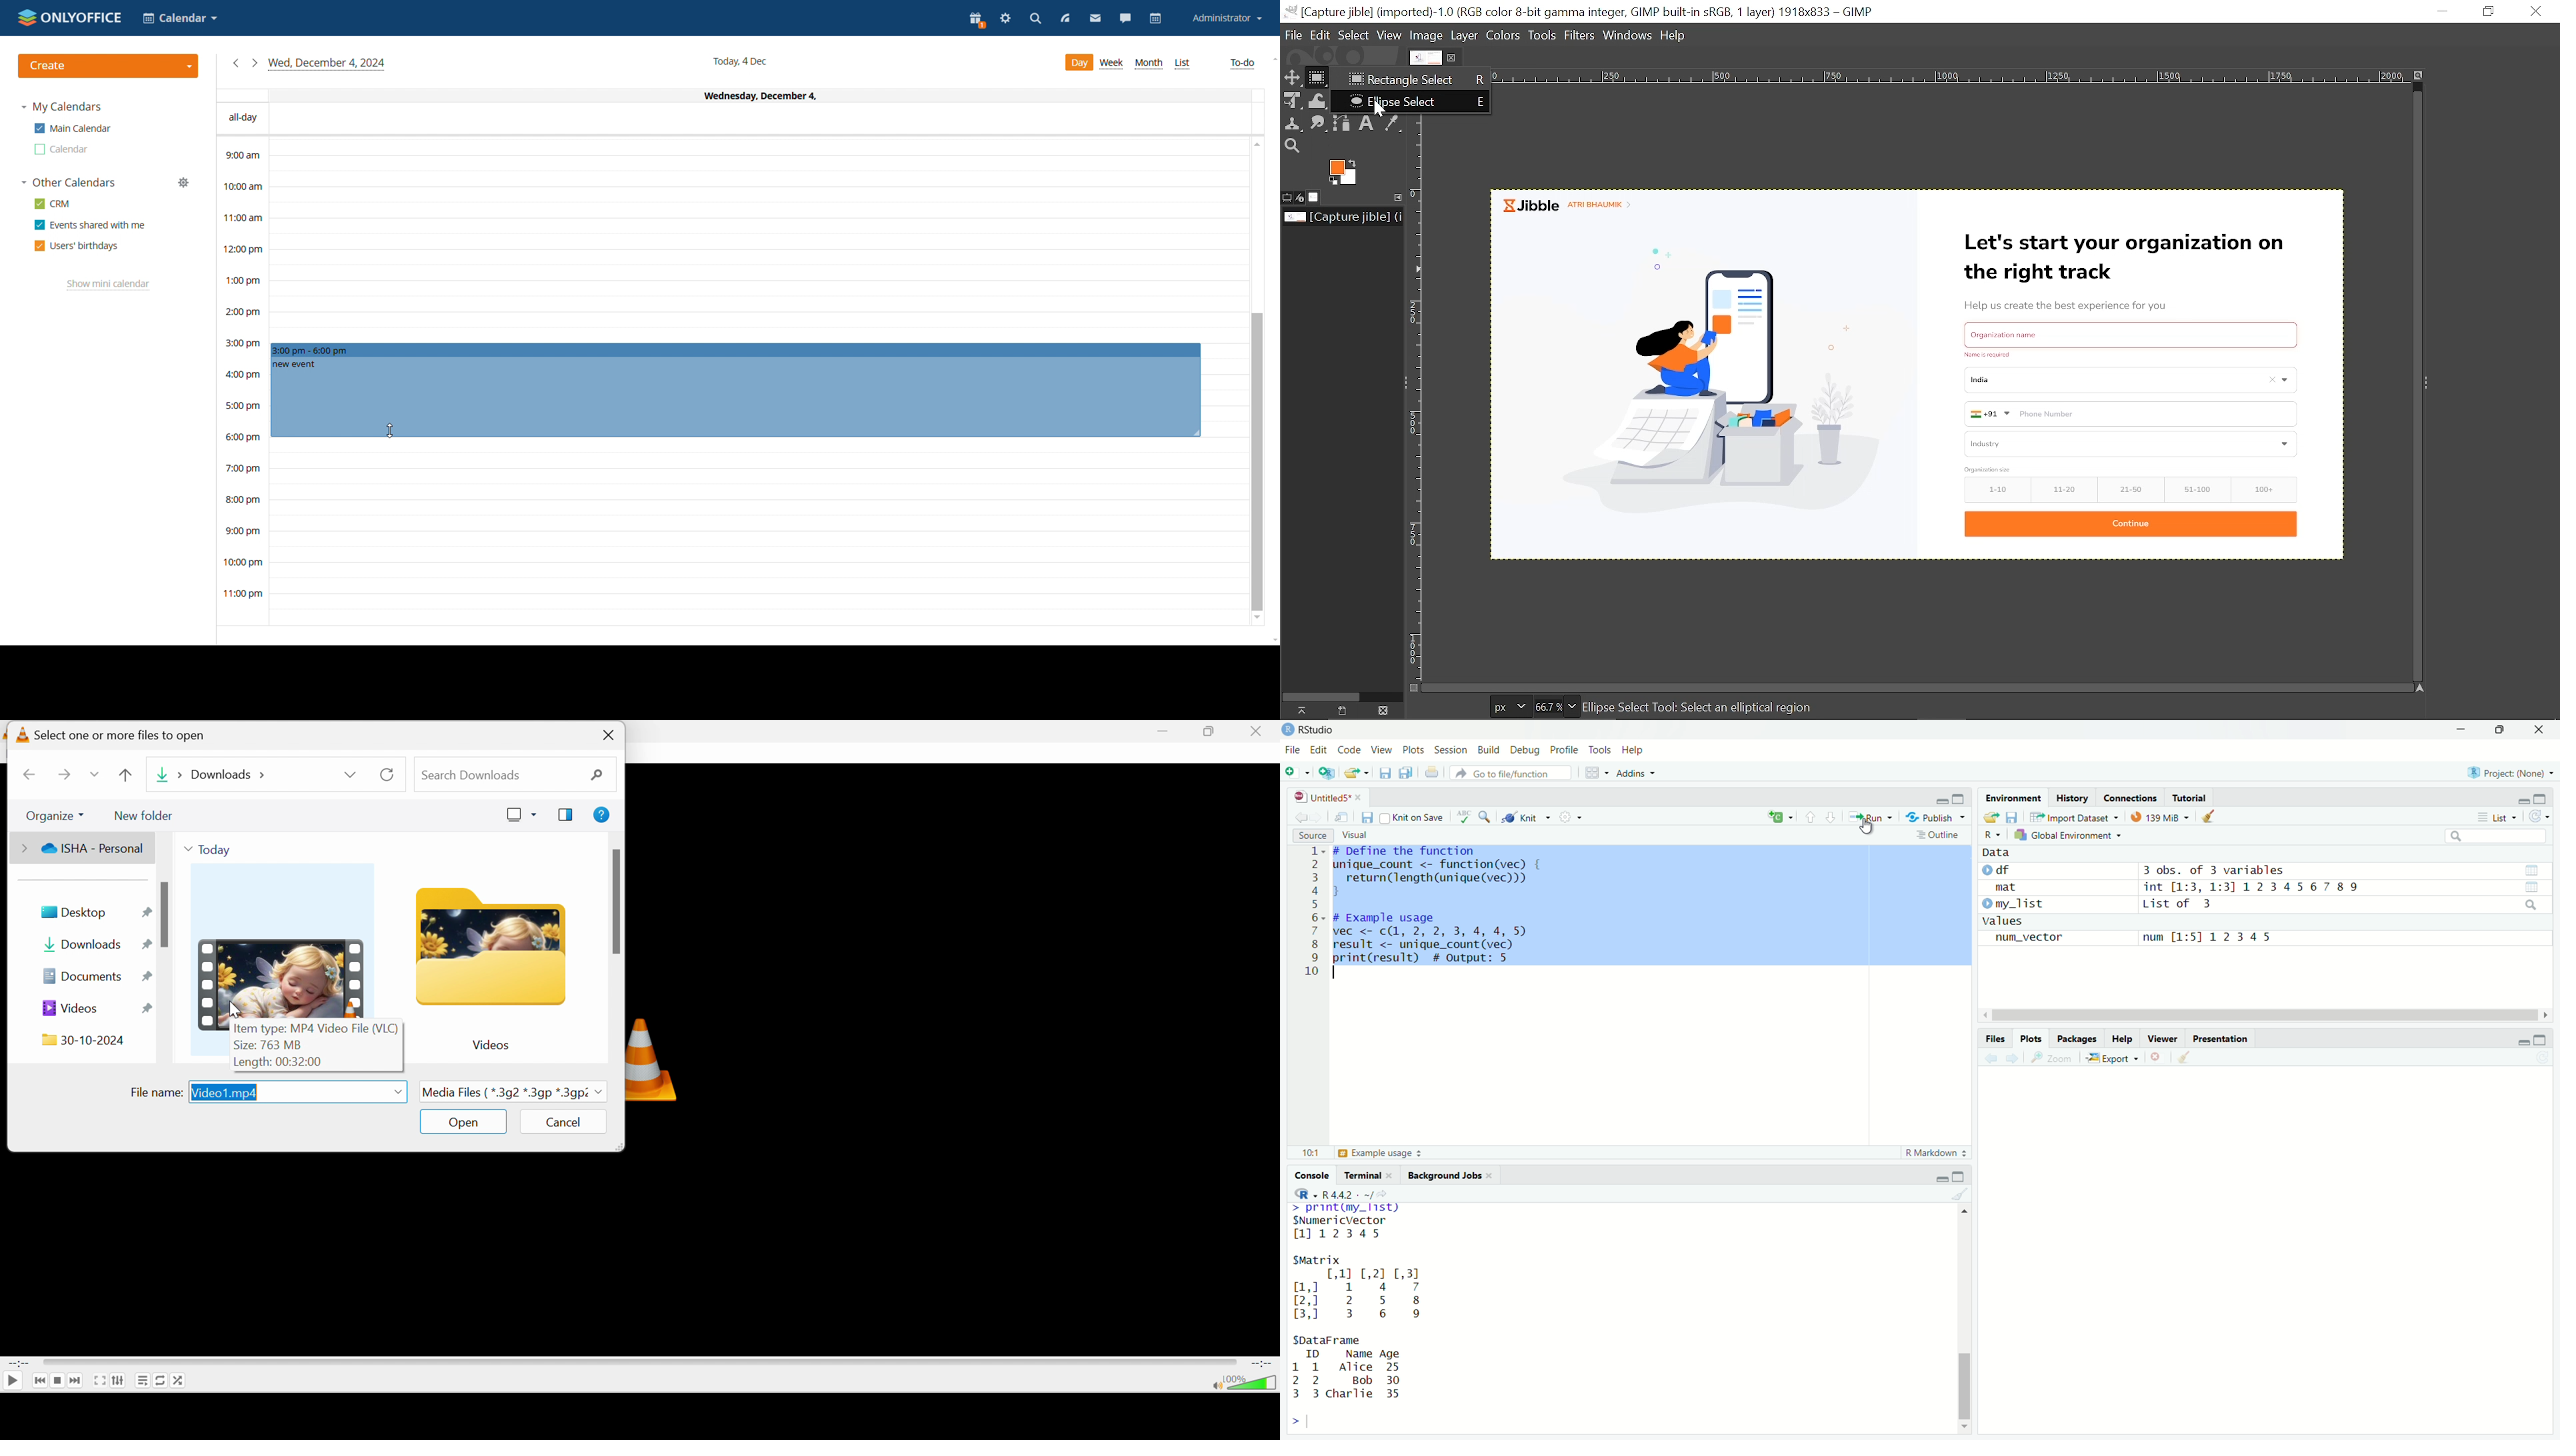 Image resolution: width=2576 pixels, height=1456 pixels. I want to click on Videos, so click(489, 1047).